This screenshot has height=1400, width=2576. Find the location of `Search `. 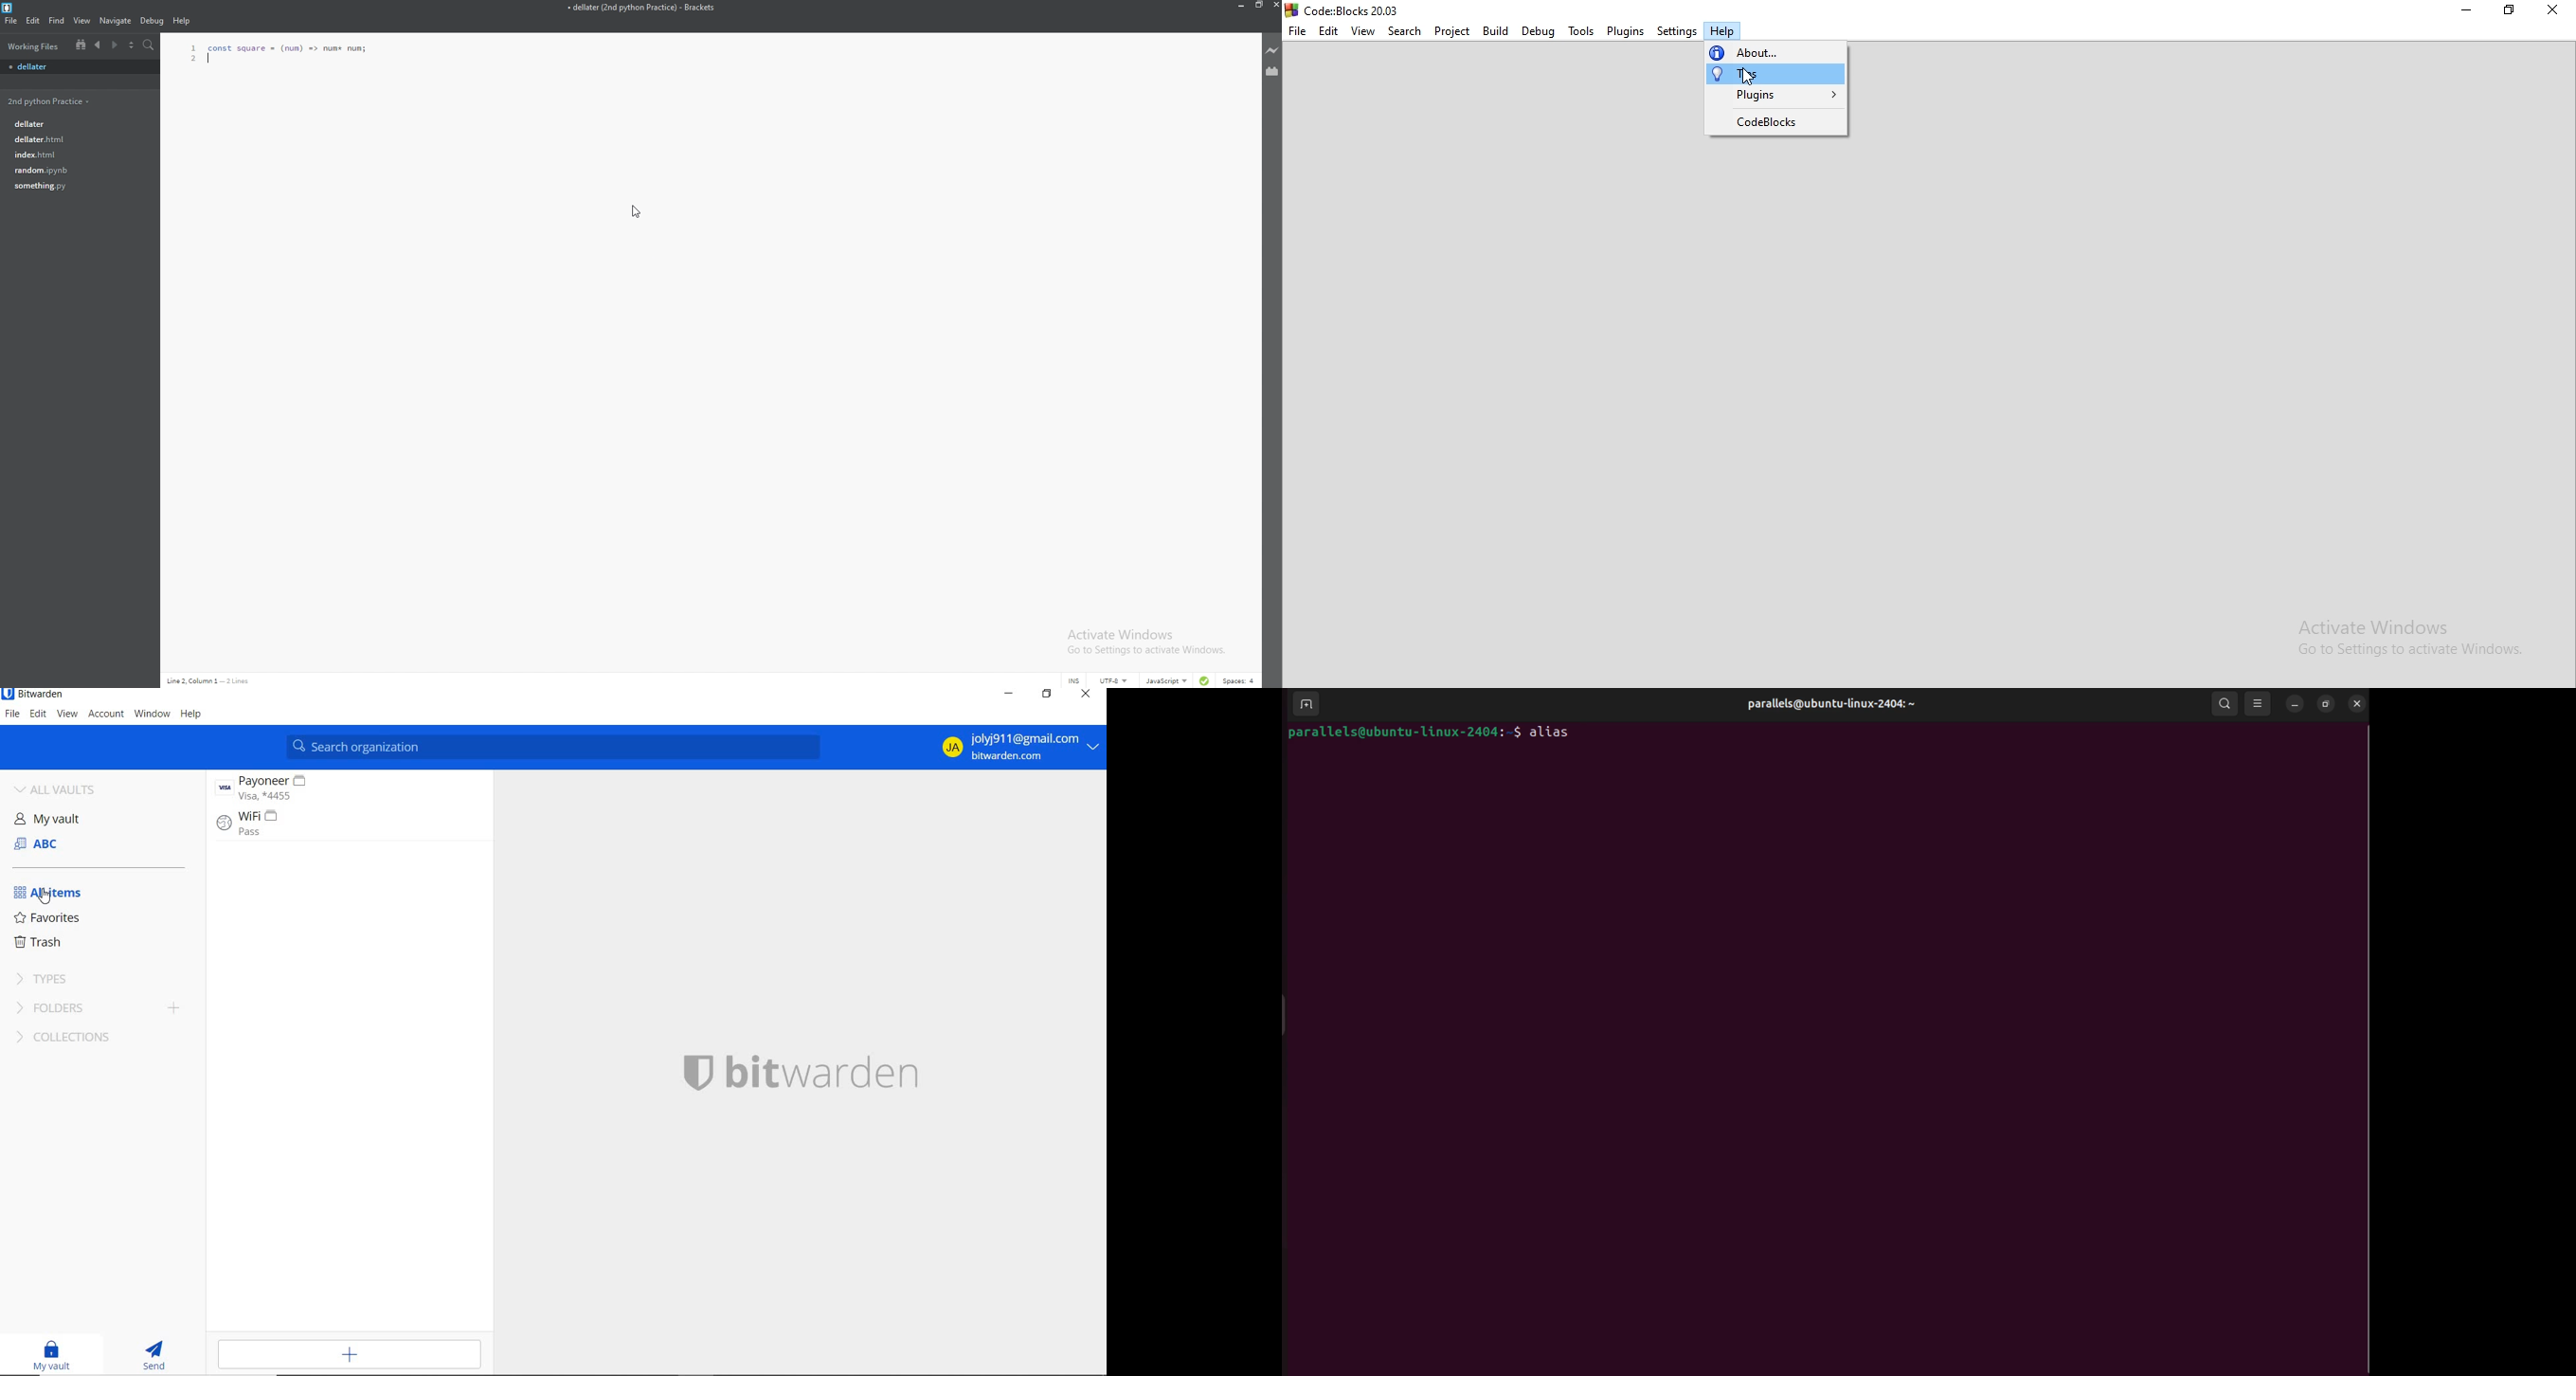

Search  is located at coordinates (1404, 31).